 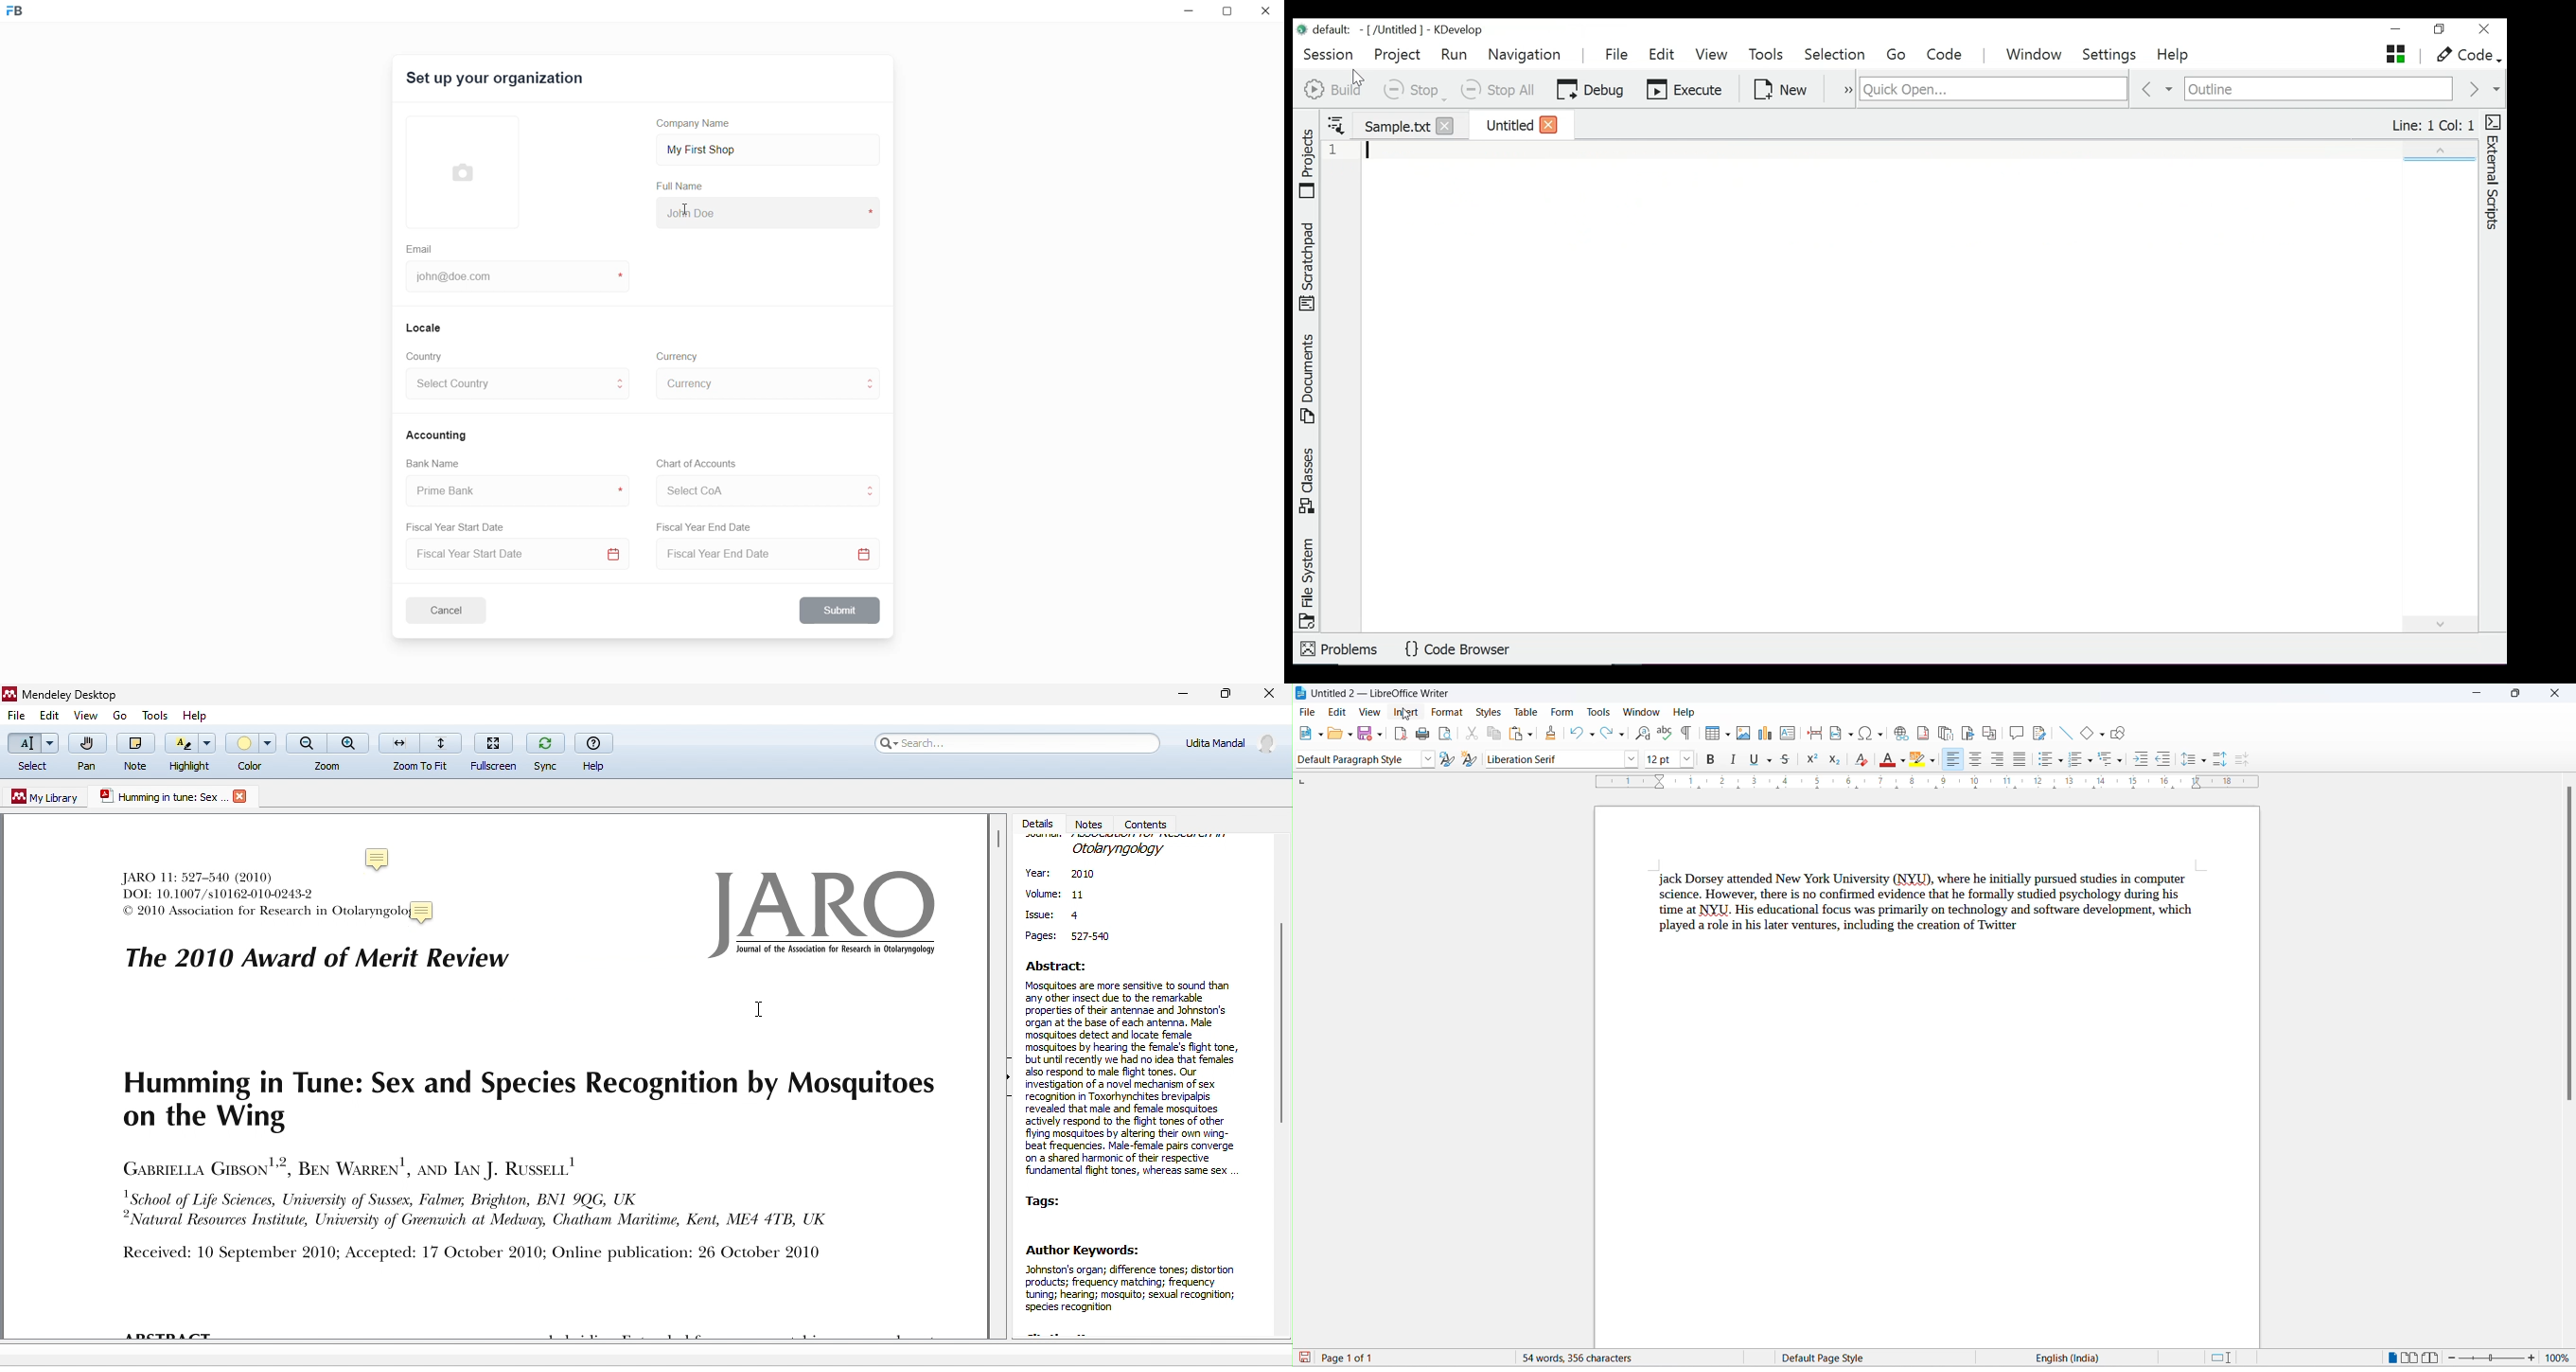 I want to click on vertical scroll bar, so click(x=997, y=843).